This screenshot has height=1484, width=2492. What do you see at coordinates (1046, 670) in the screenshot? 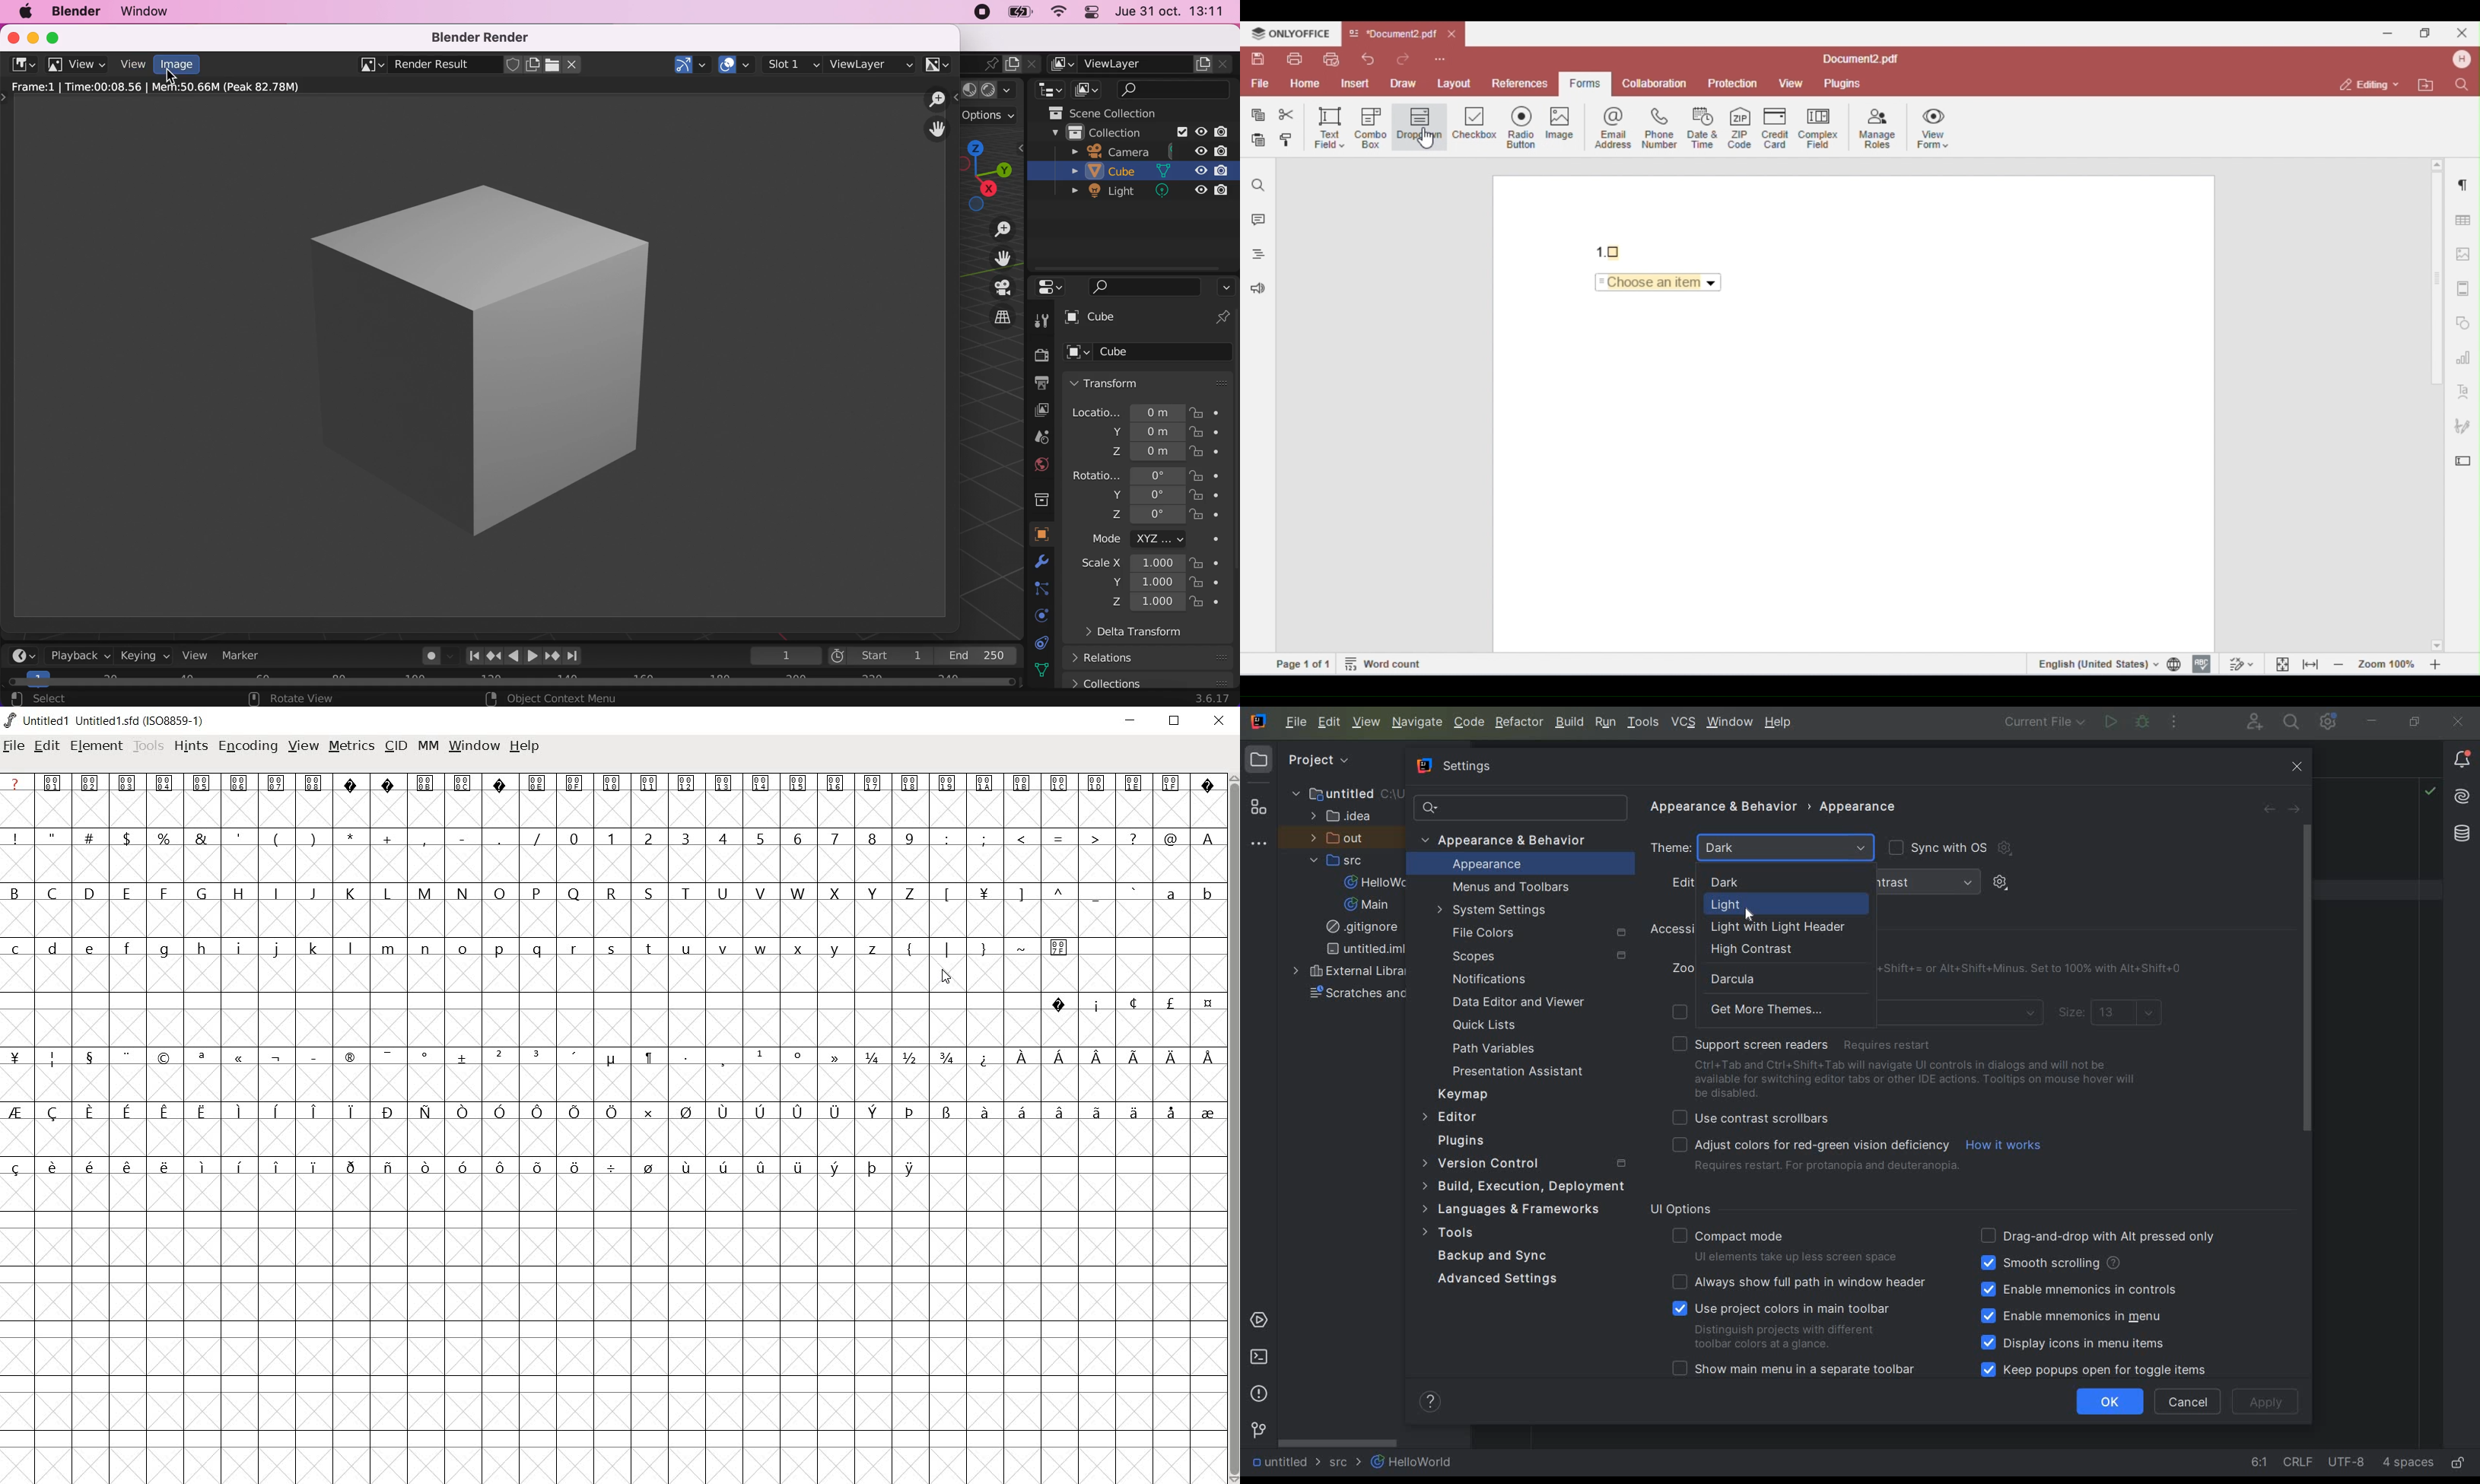
I see `texture` at bounding box center [1046, 670].